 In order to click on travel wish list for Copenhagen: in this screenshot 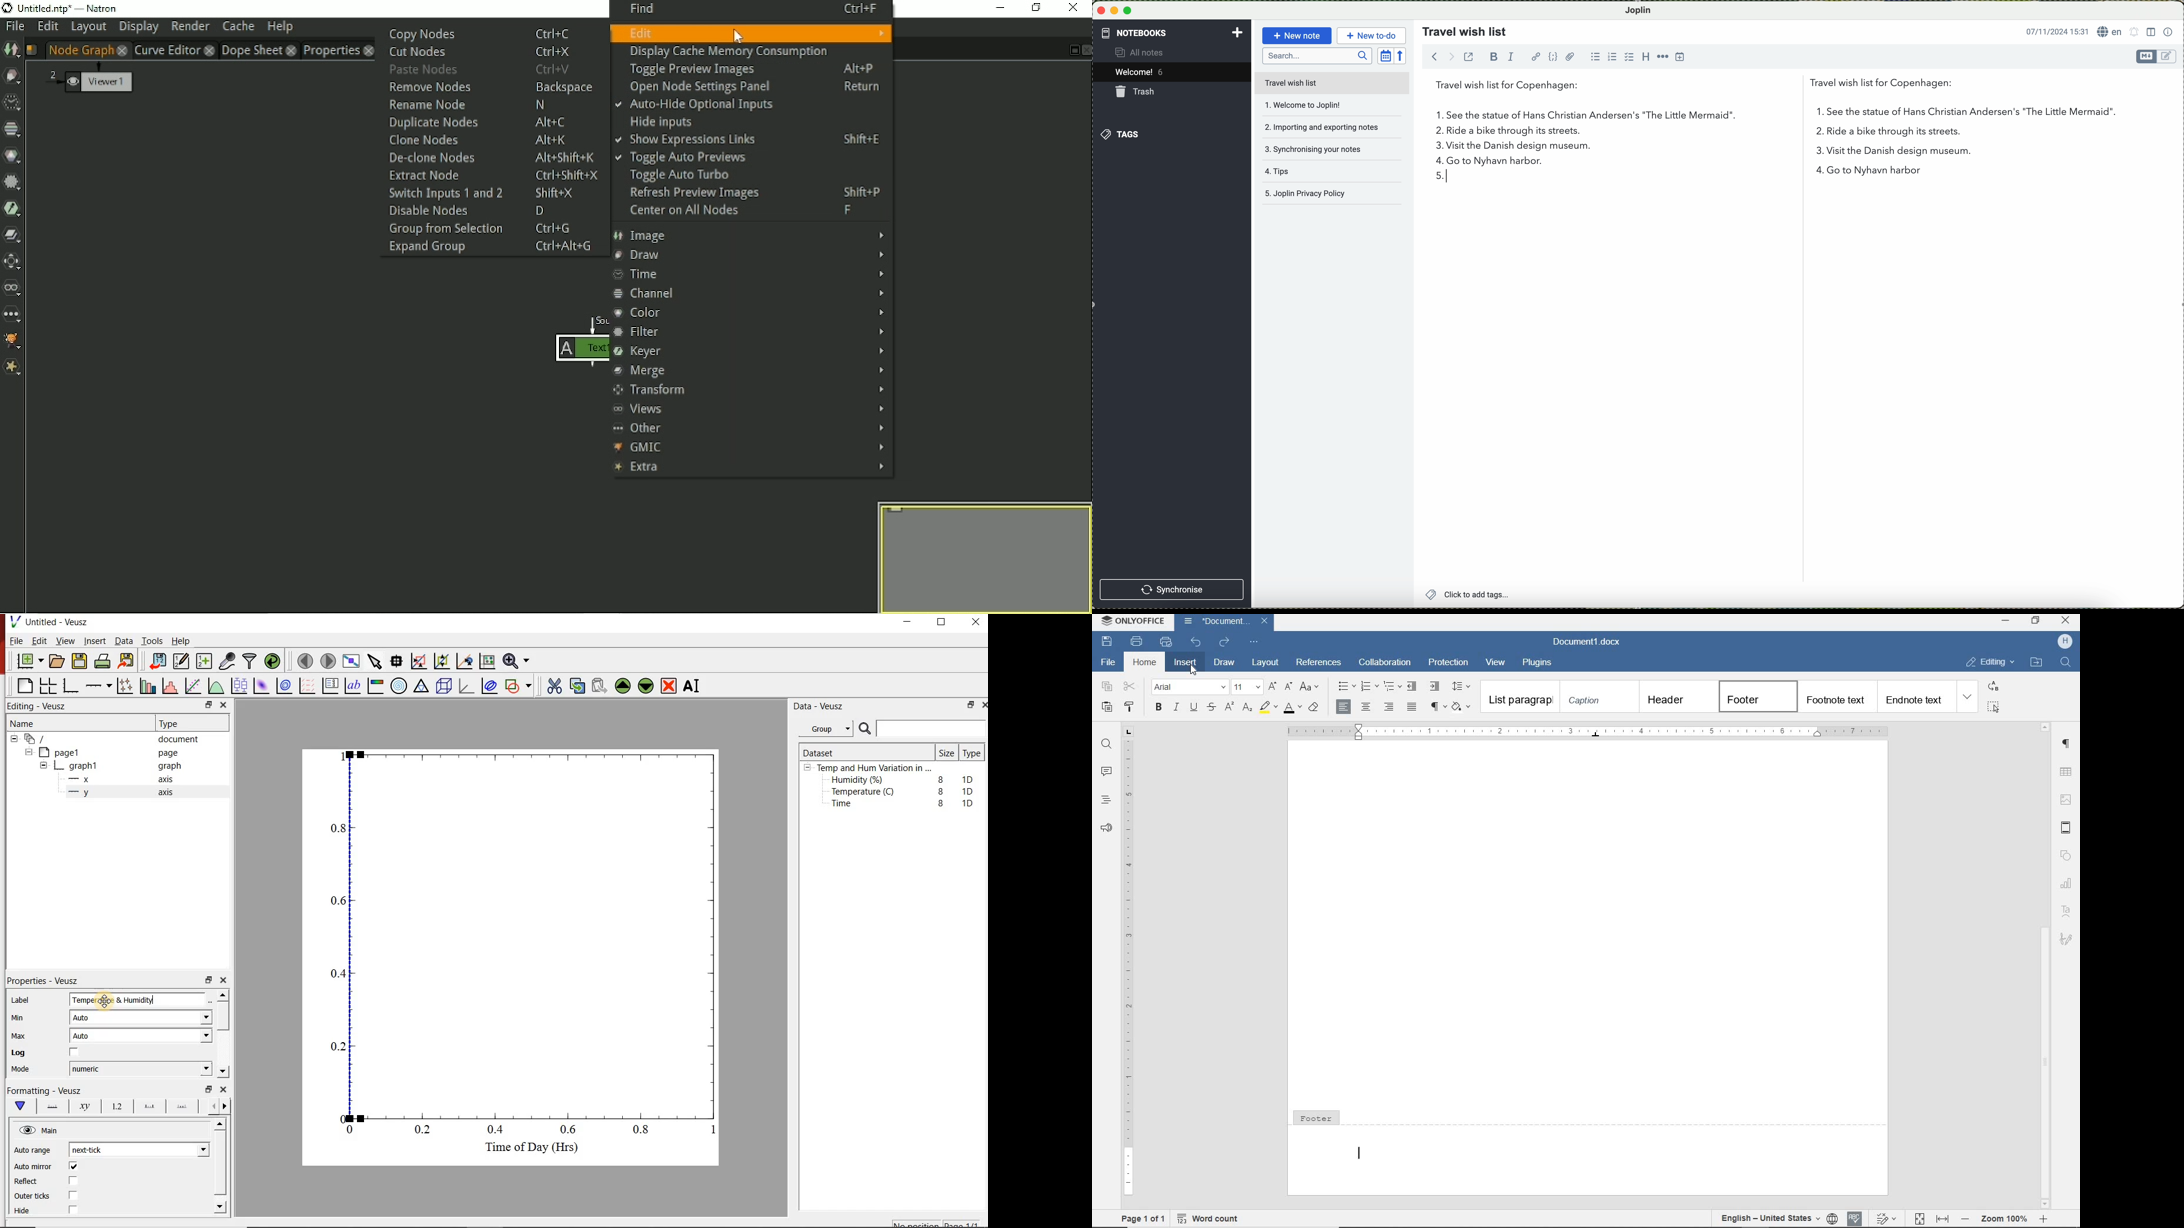, I will do `click(1699, 87)`.